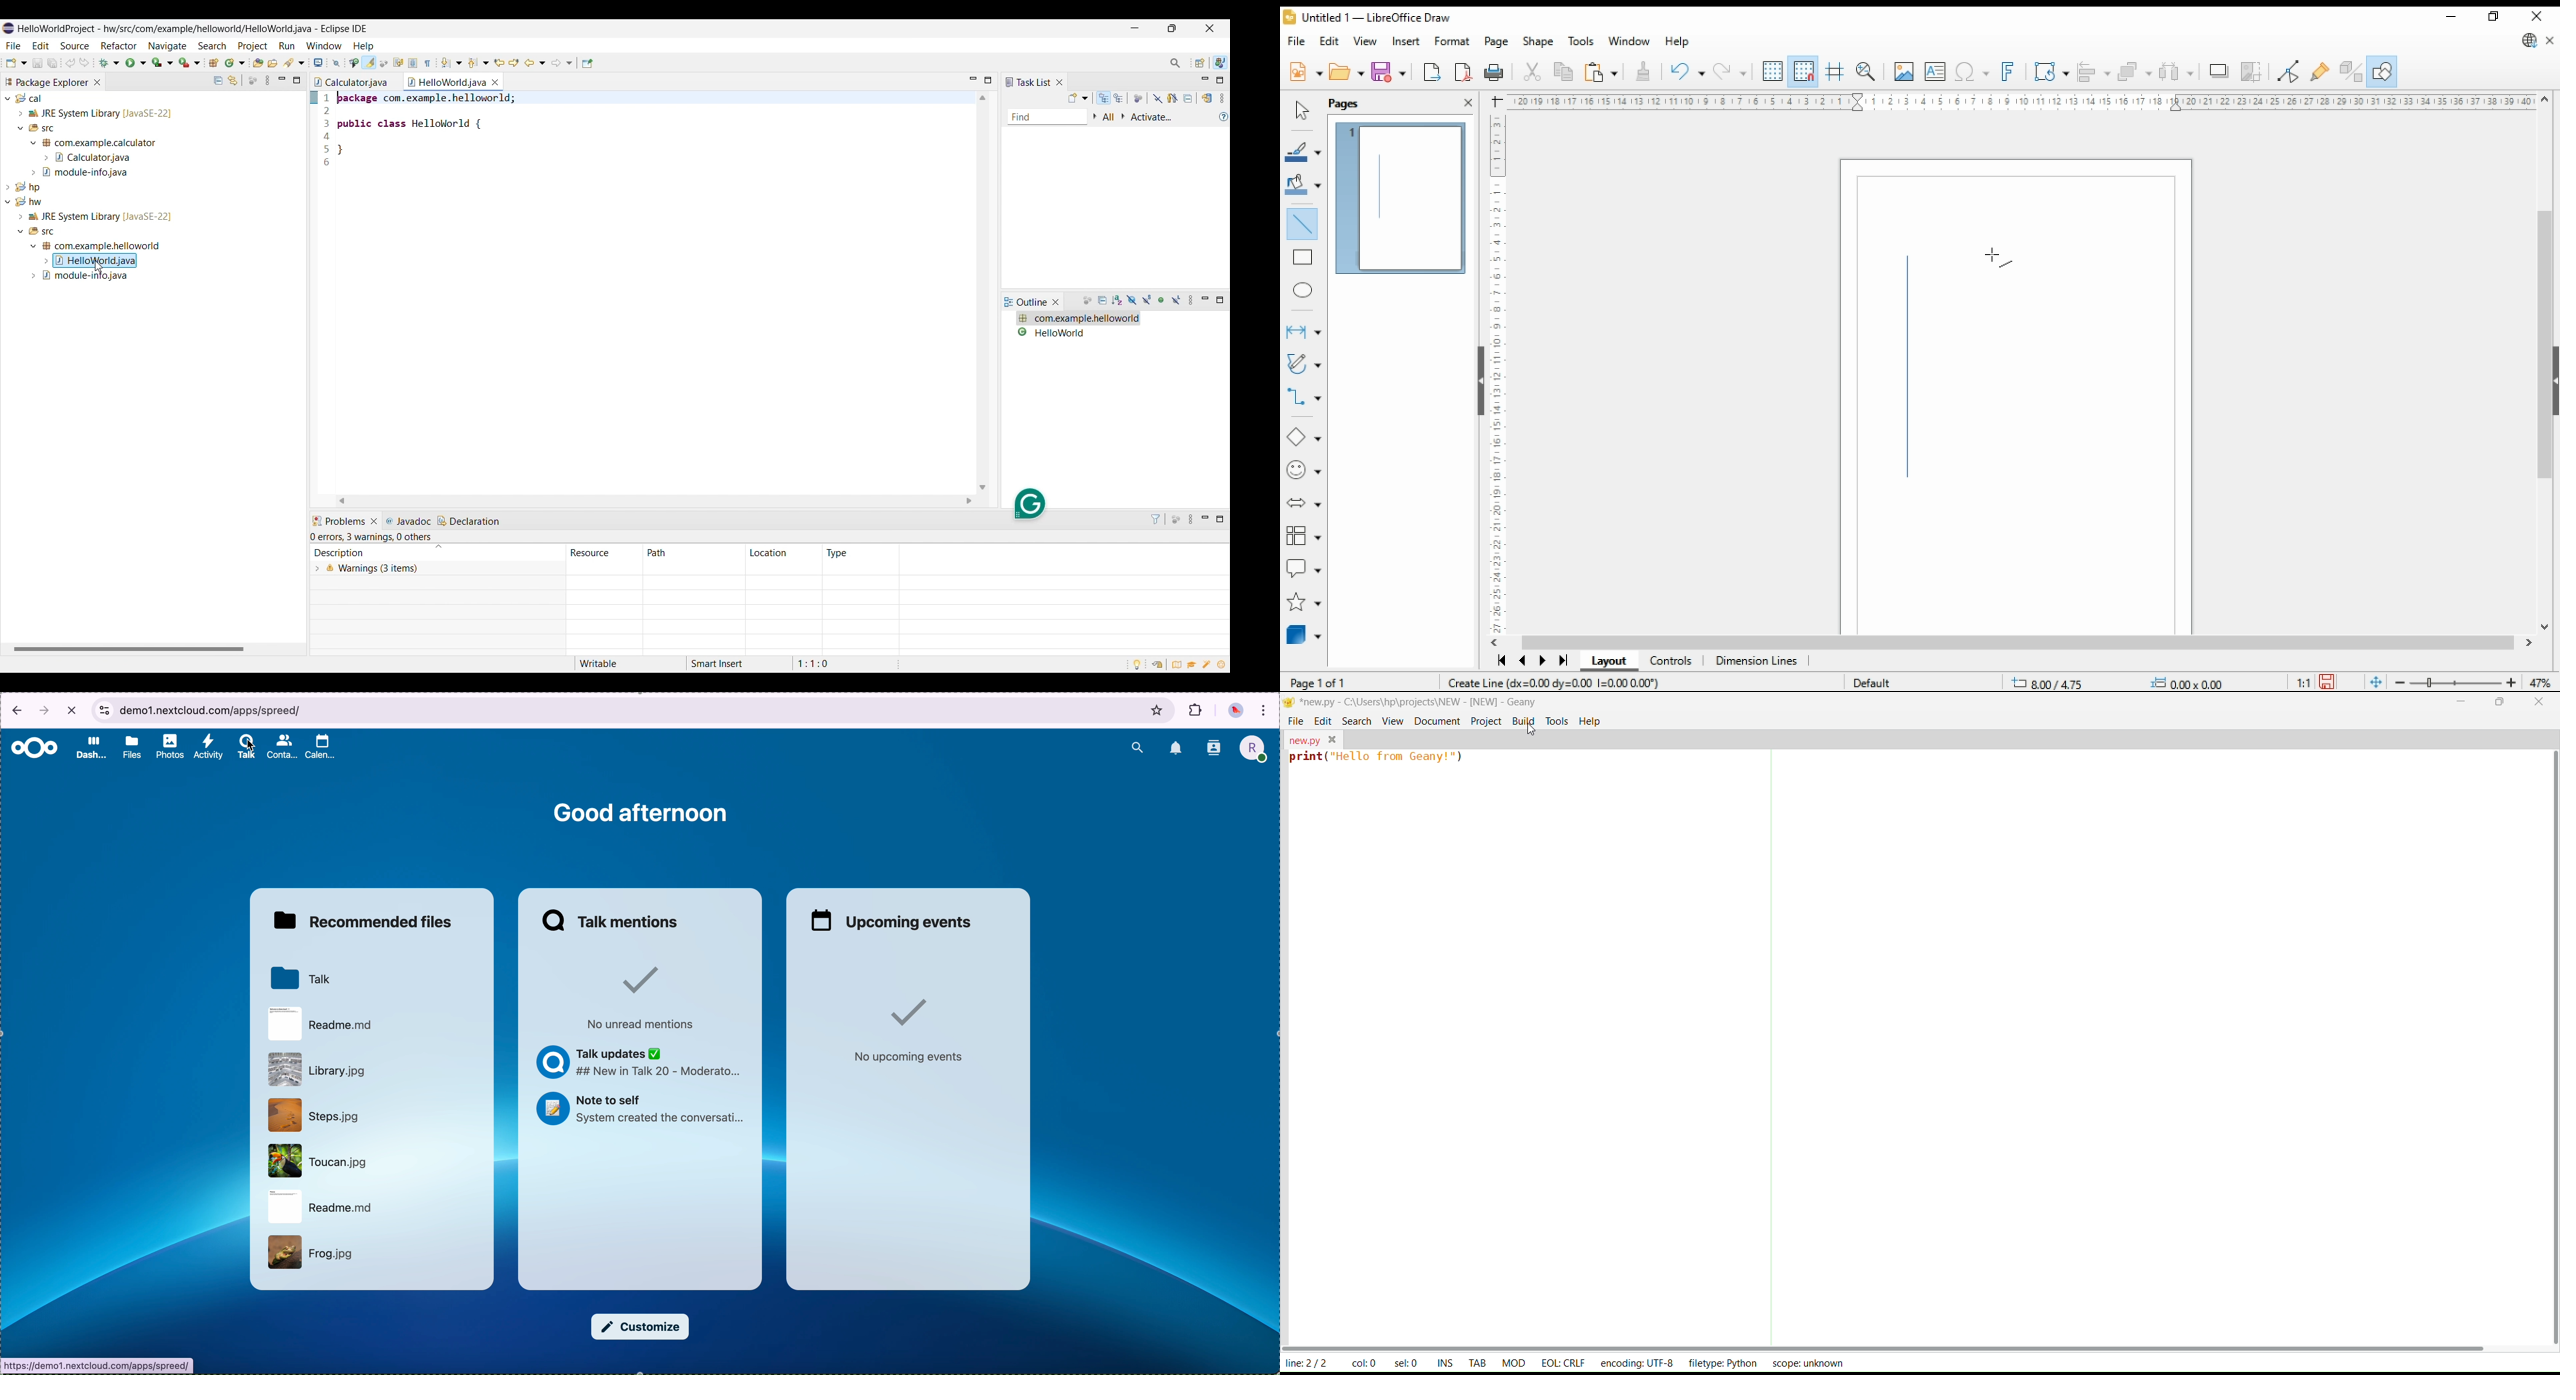 The image size is (2576, 1400). What do you see at coordinates (1452, 40) in the screenshot?
I see `format` at bounding box center [1452, 40].